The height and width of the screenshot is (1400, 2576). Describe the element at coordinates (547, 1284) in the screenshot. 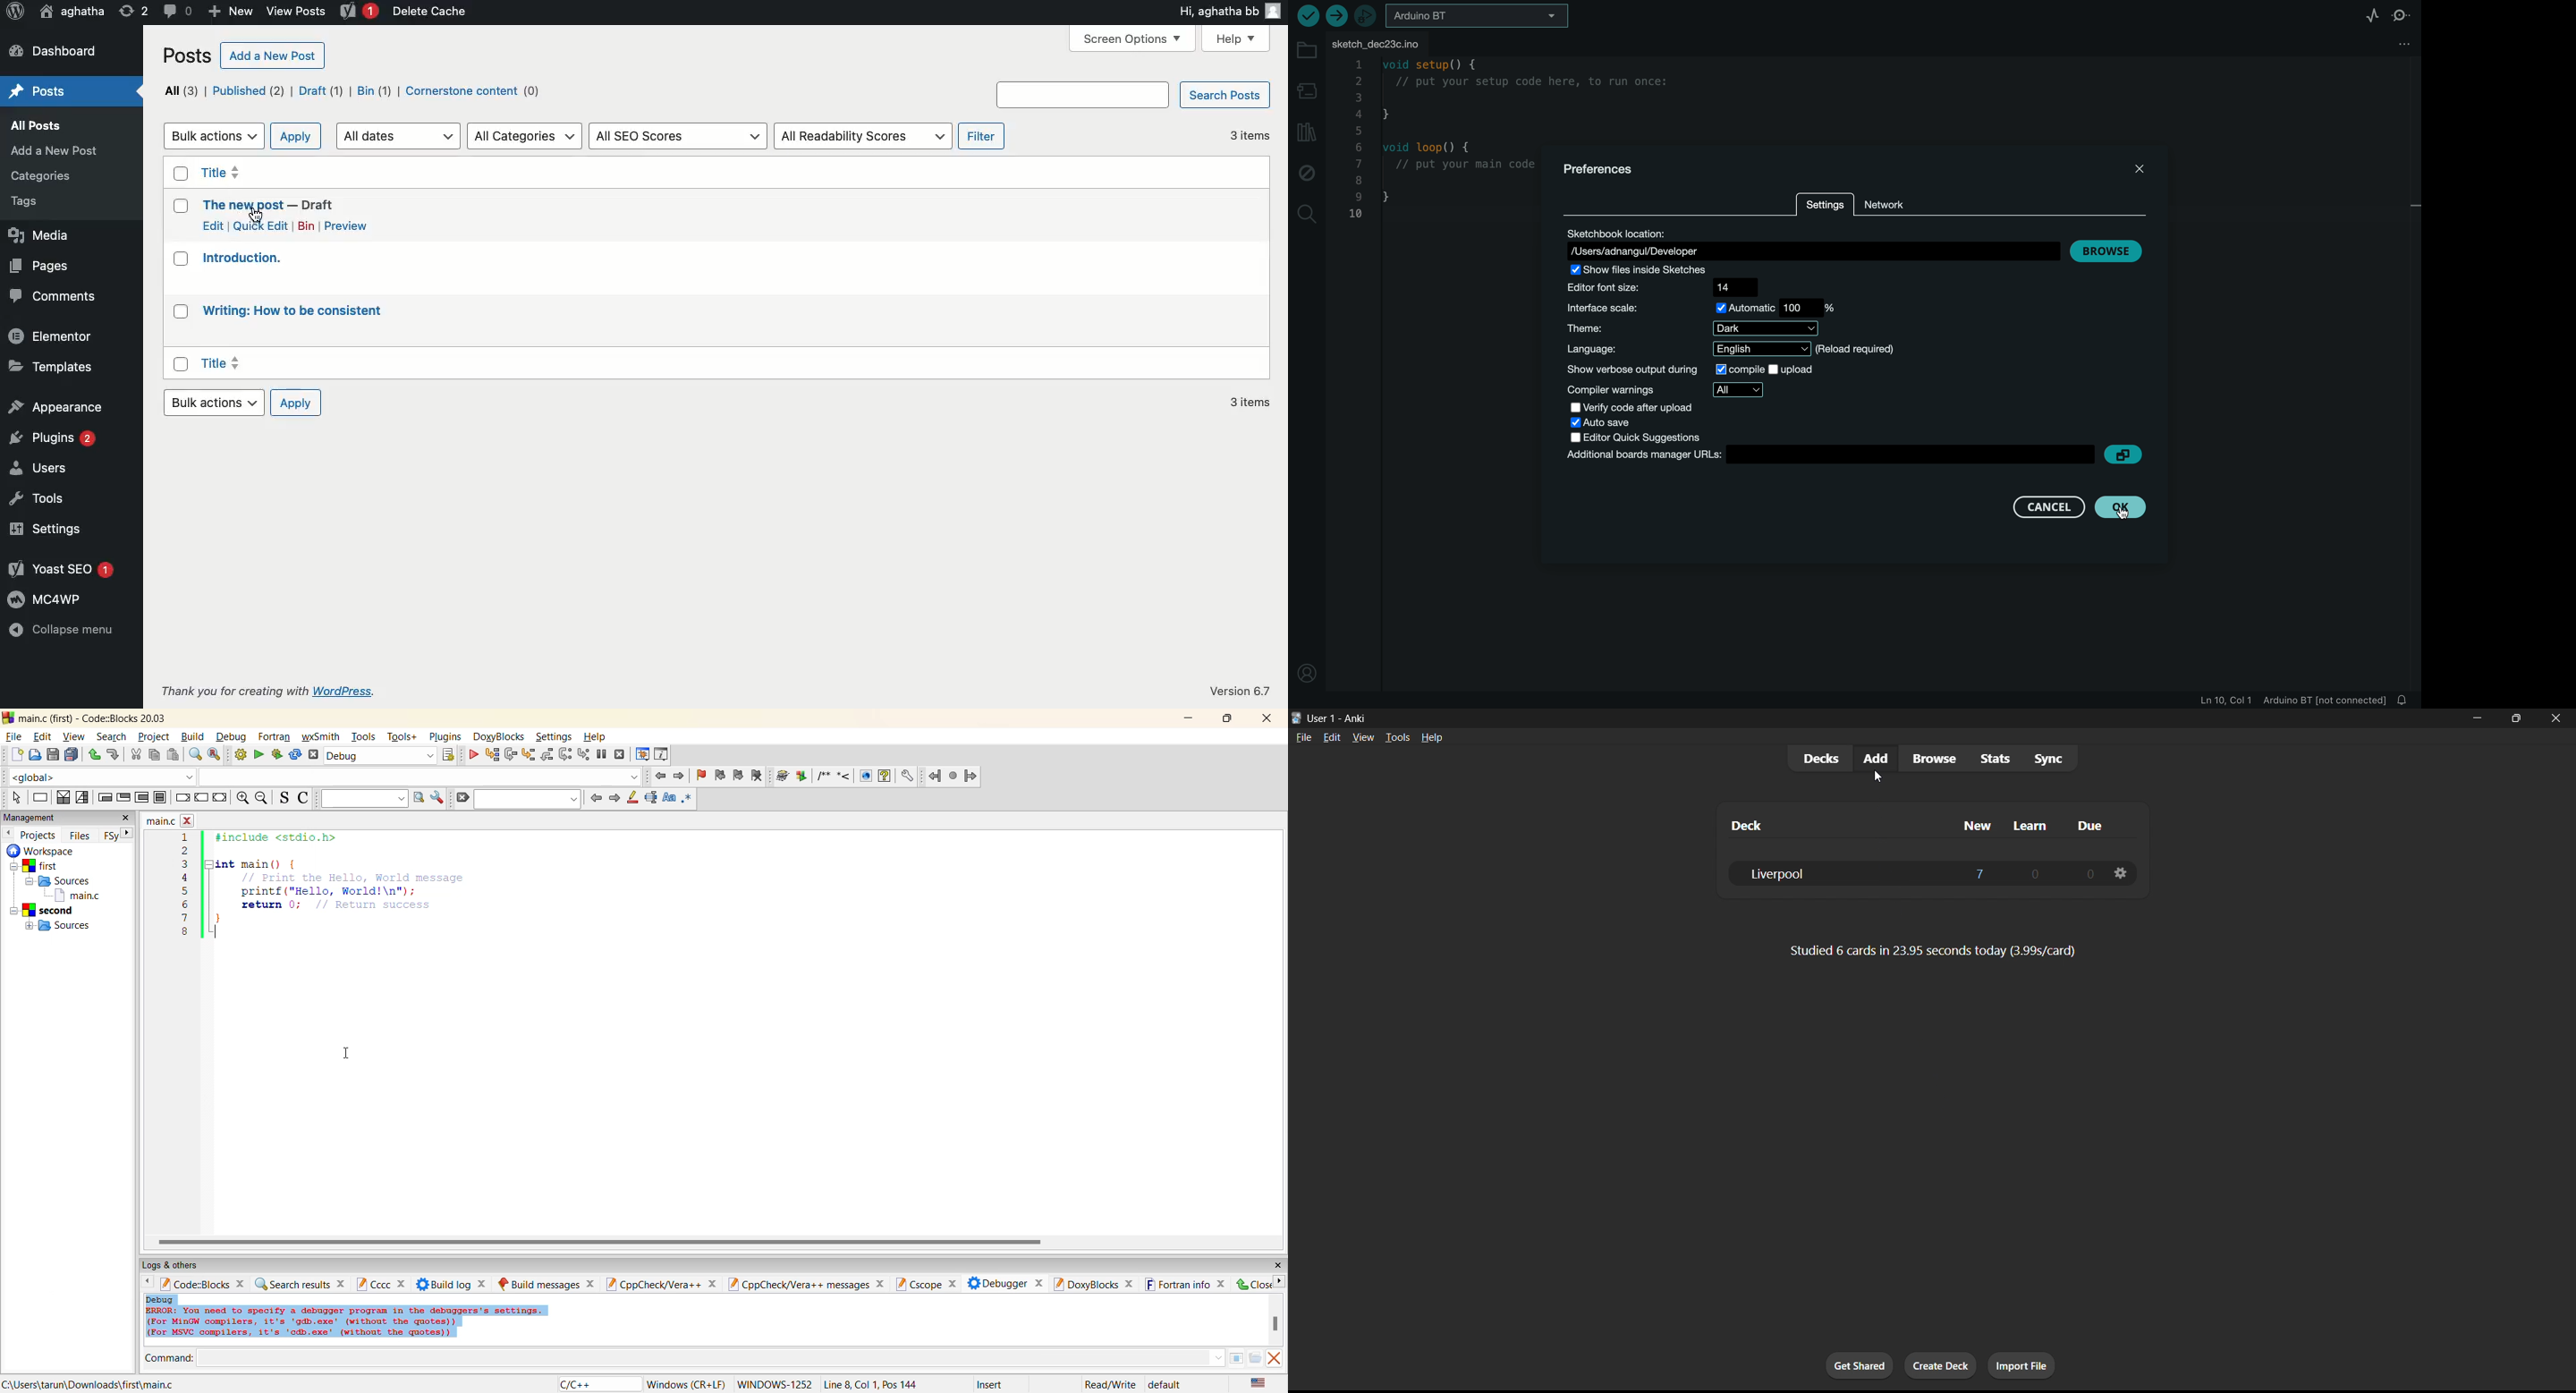

I see `build messages` at that location.